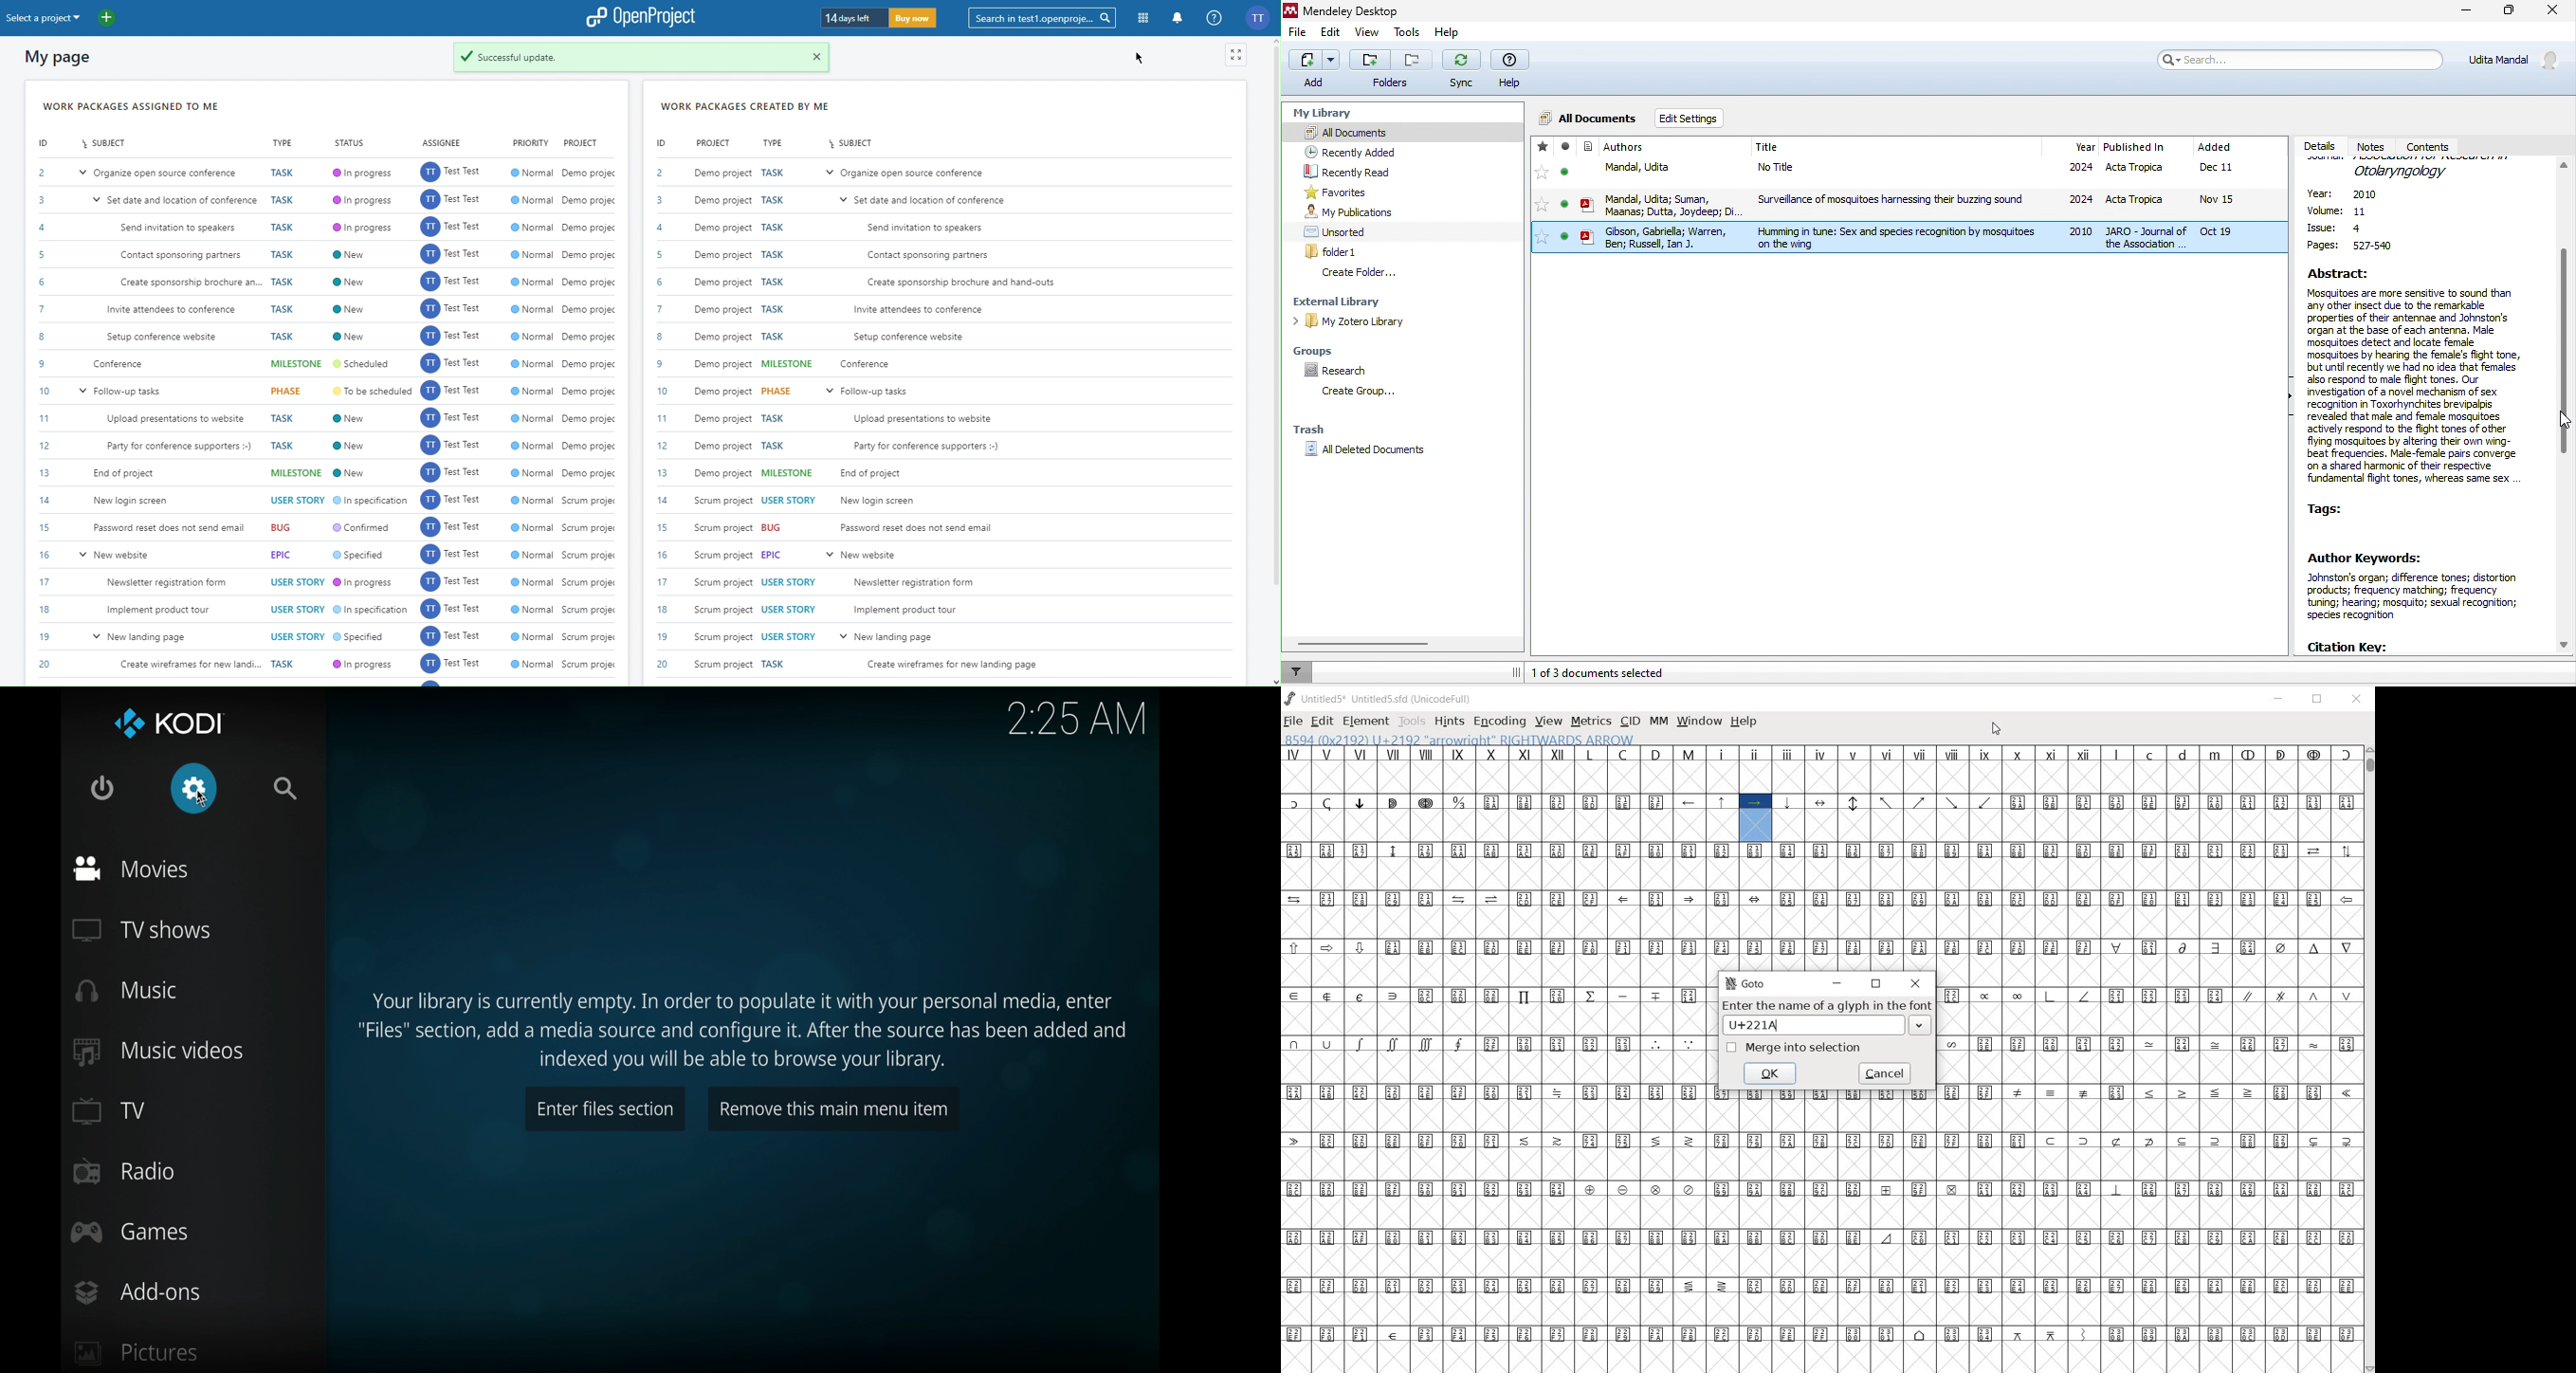 The height and width of the screenshot is (1400, 2576). Describe the element at coordinates (746, 104) in the screenshot. I see `Work Packages Created by Me` at that location.